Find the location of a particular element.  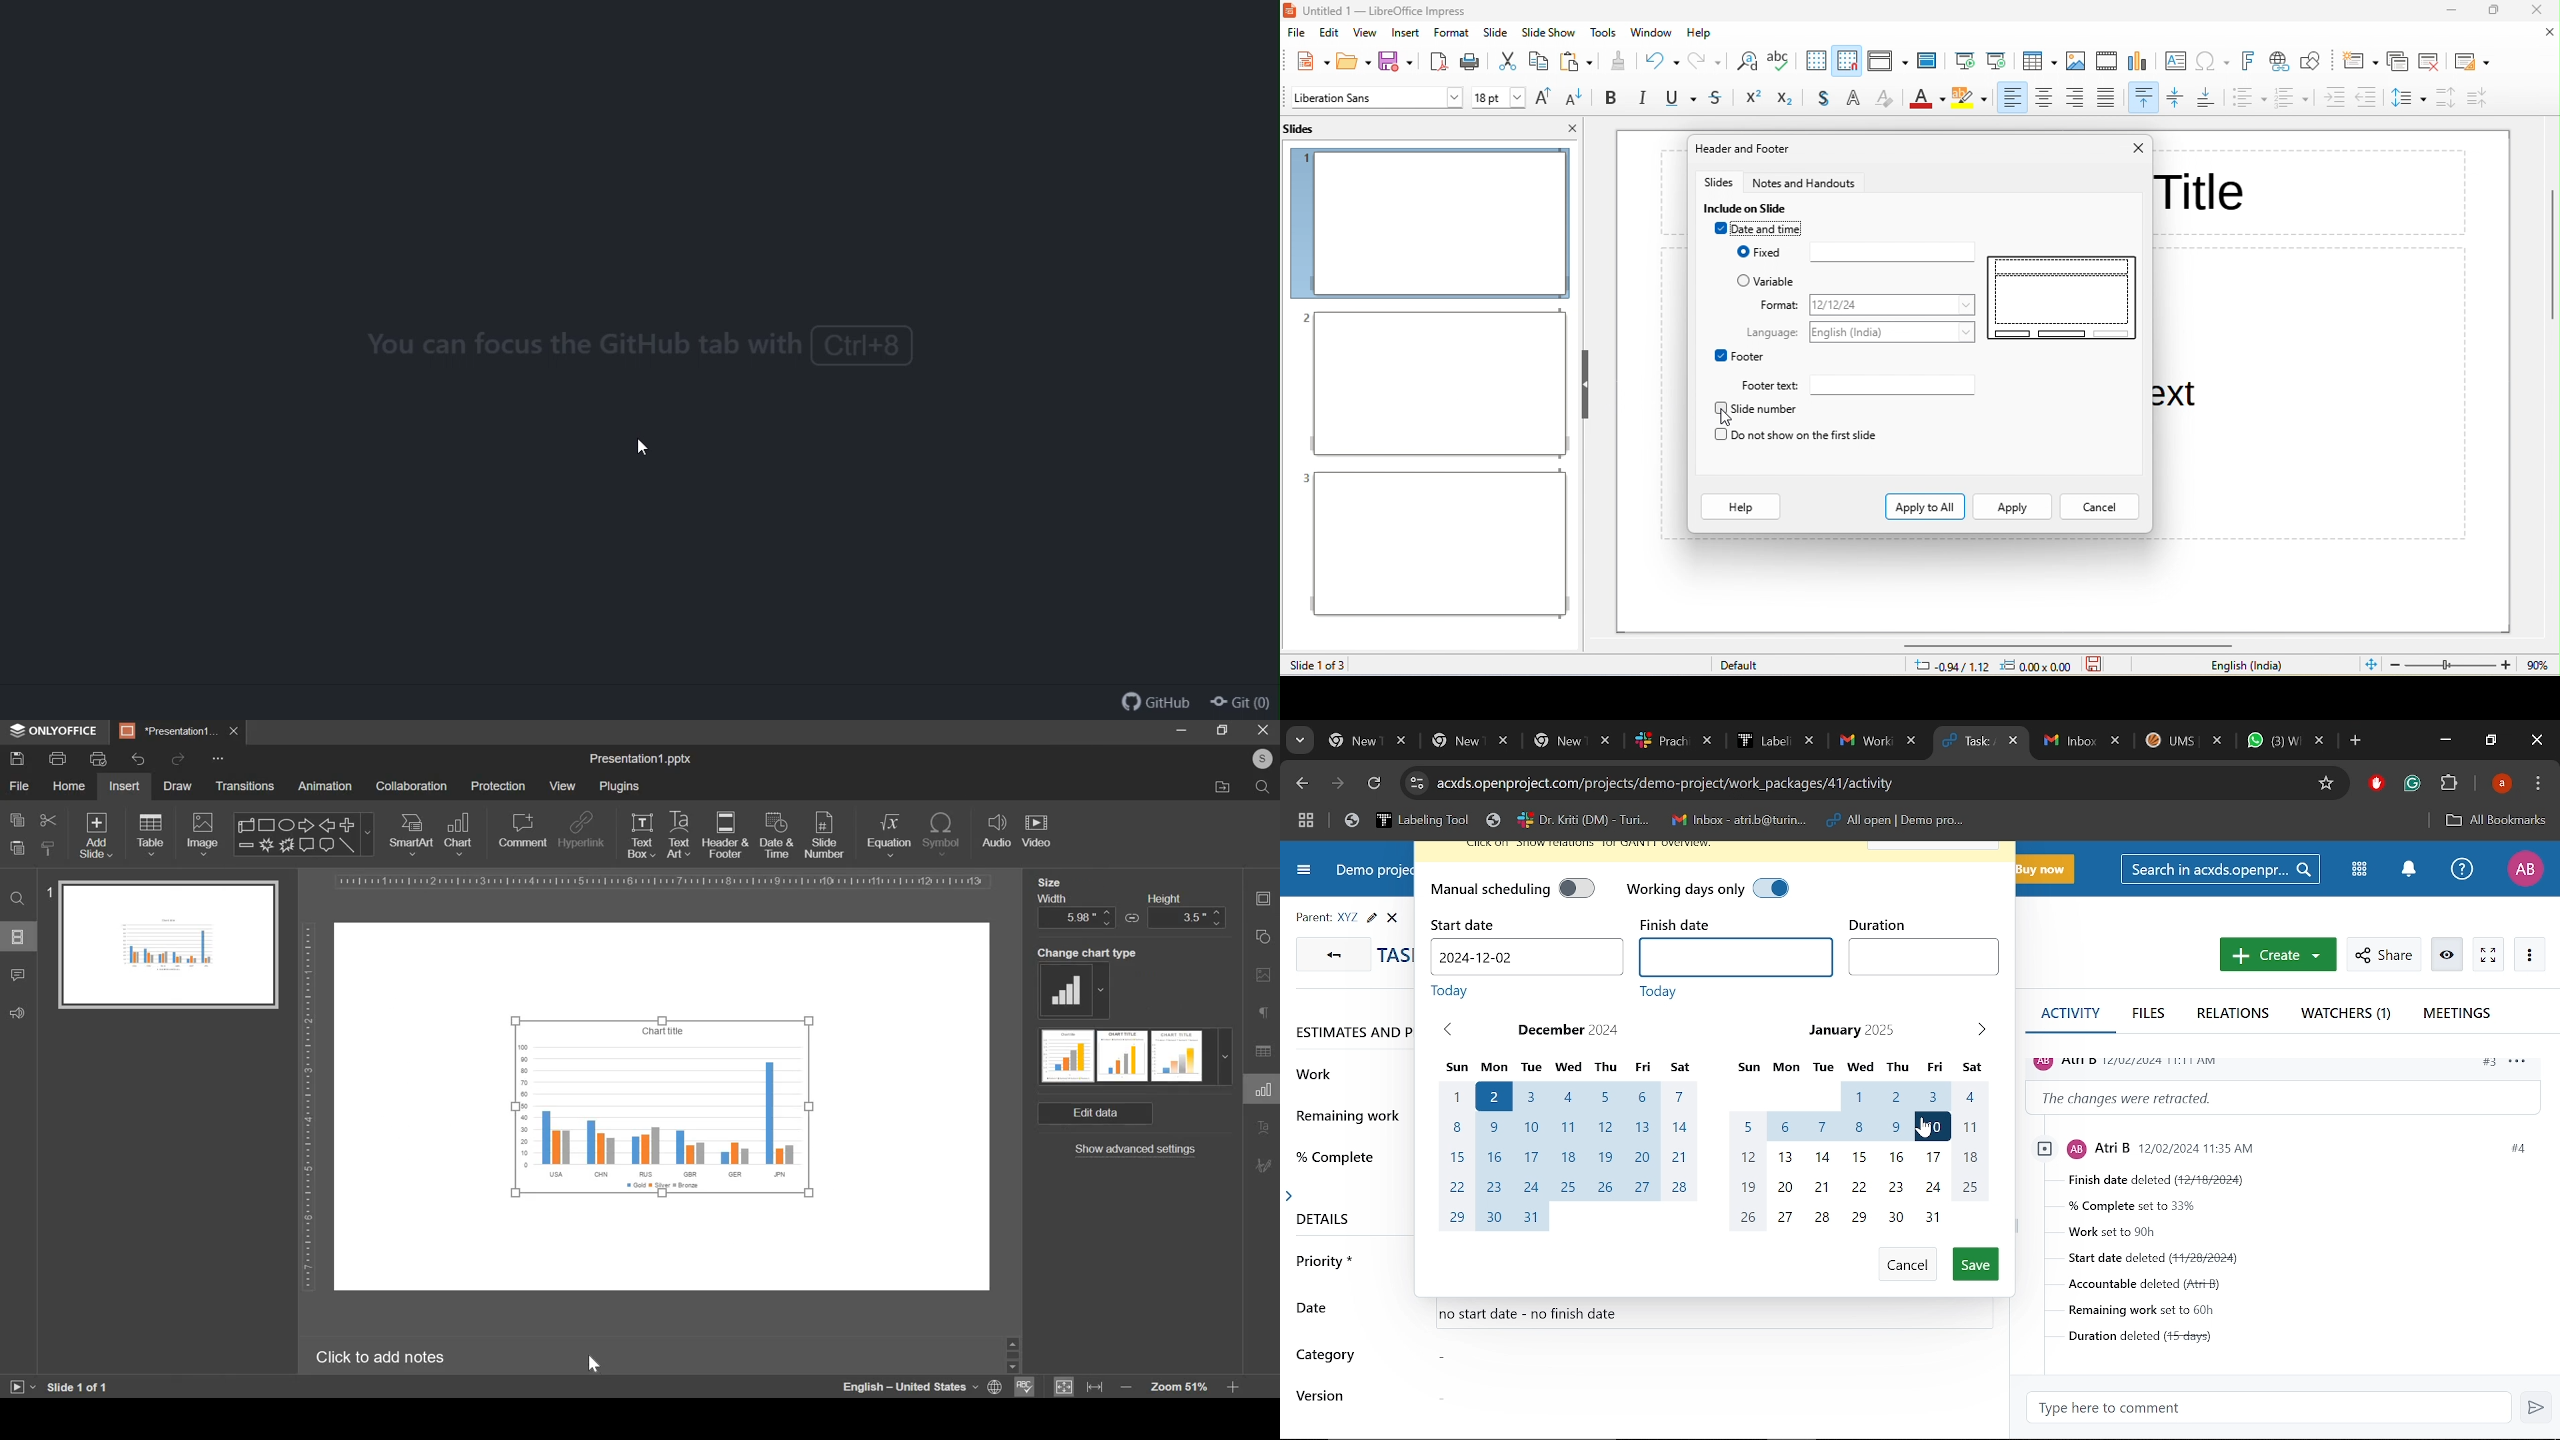

slide layout is located at coordinates (2473, 60).